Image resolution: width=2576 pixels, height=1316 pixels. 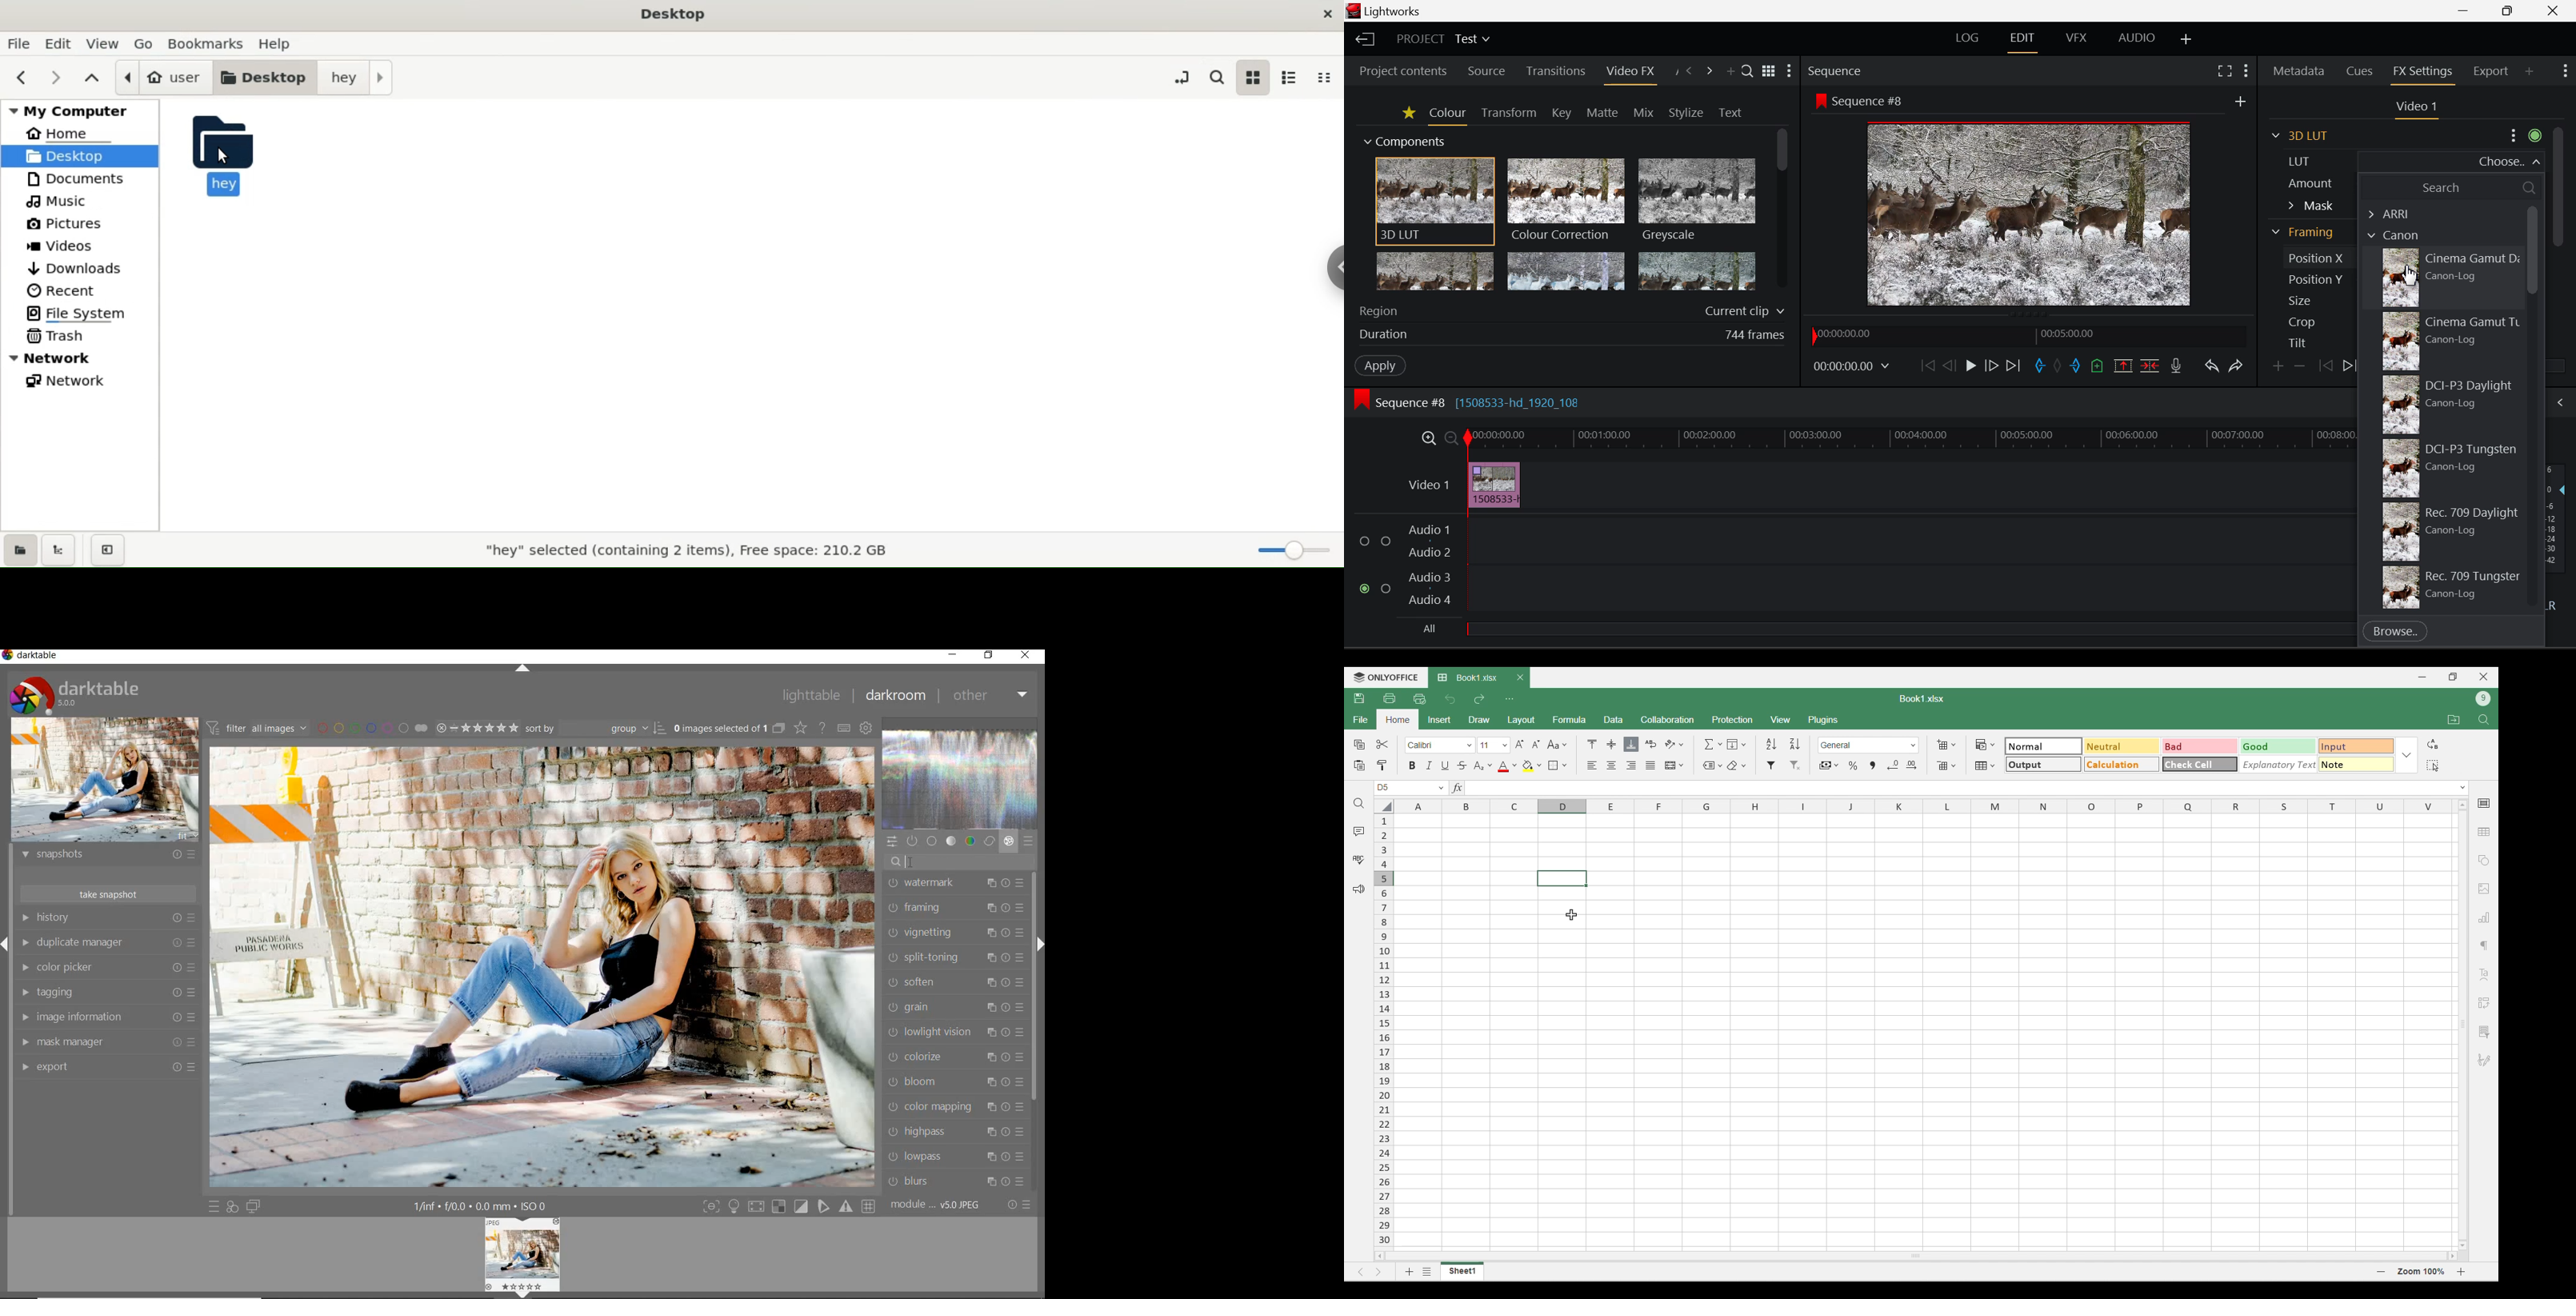 I want to click on Apply, so click(x=1378, y=366).